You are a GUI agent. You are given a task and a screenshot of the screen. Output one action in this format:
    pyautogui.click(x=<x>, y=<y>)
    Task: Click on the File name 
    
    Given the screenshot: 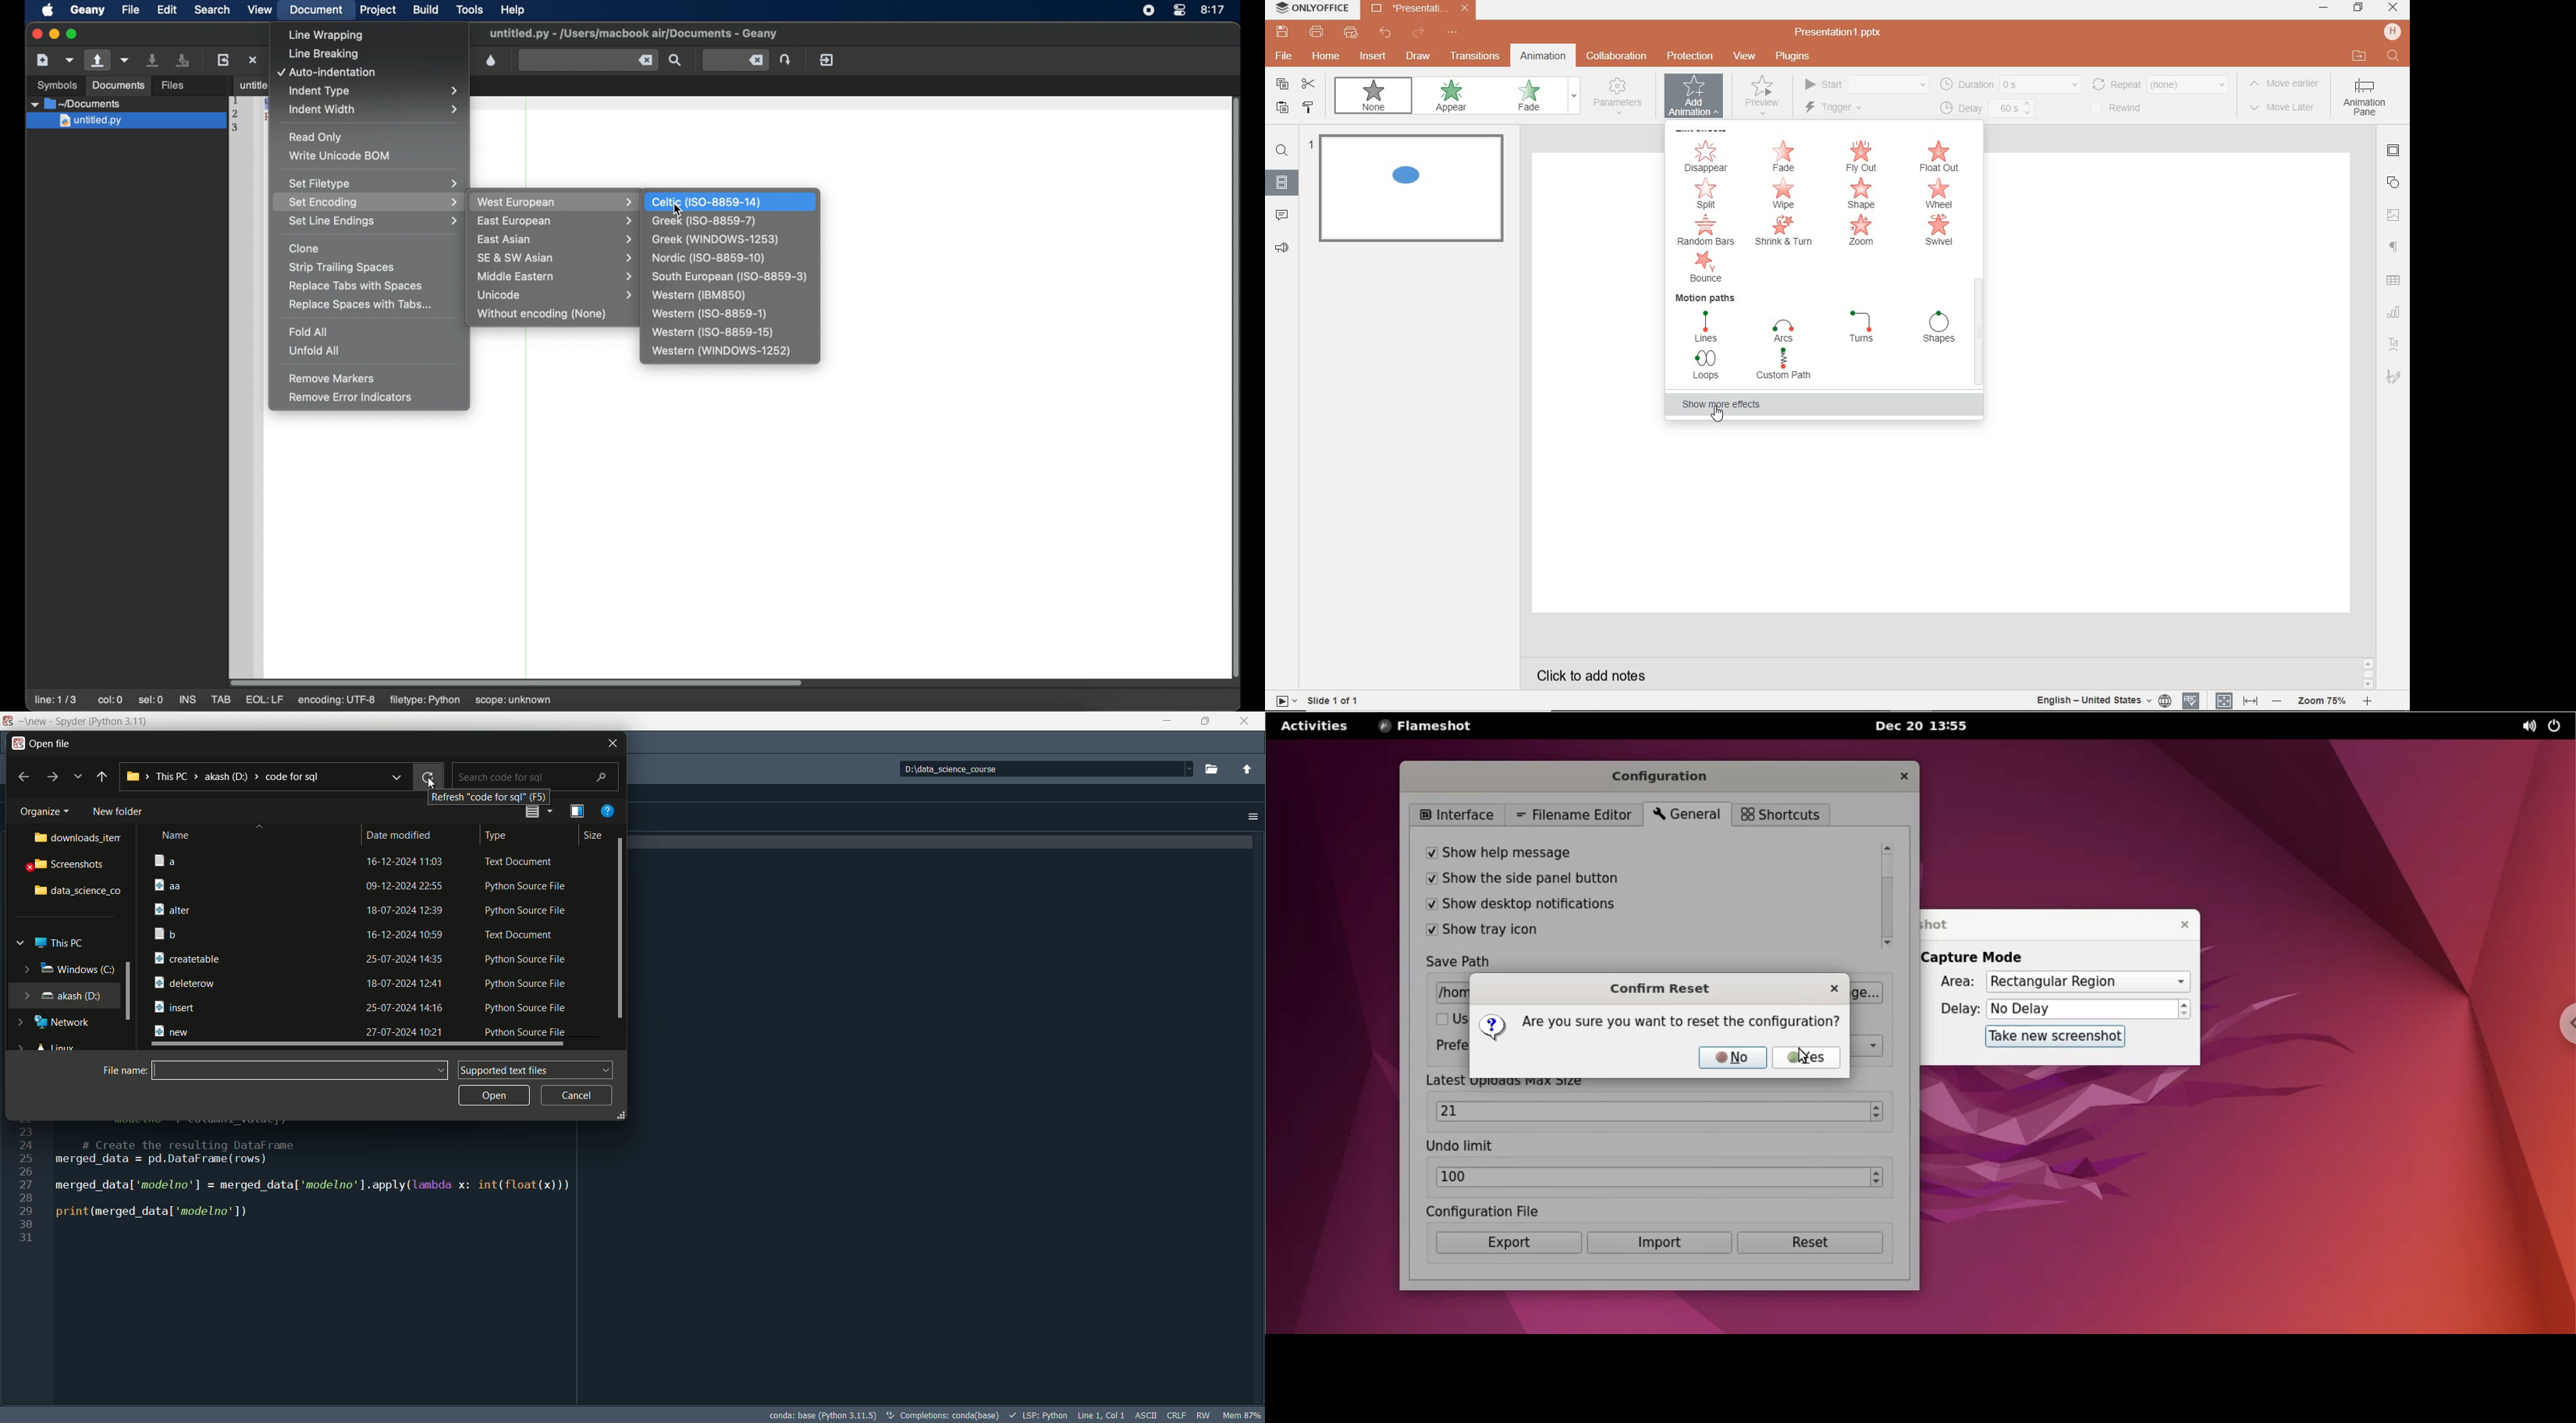 What is the action you would take?
    pyautogui.click(x=302, y=1069)
    